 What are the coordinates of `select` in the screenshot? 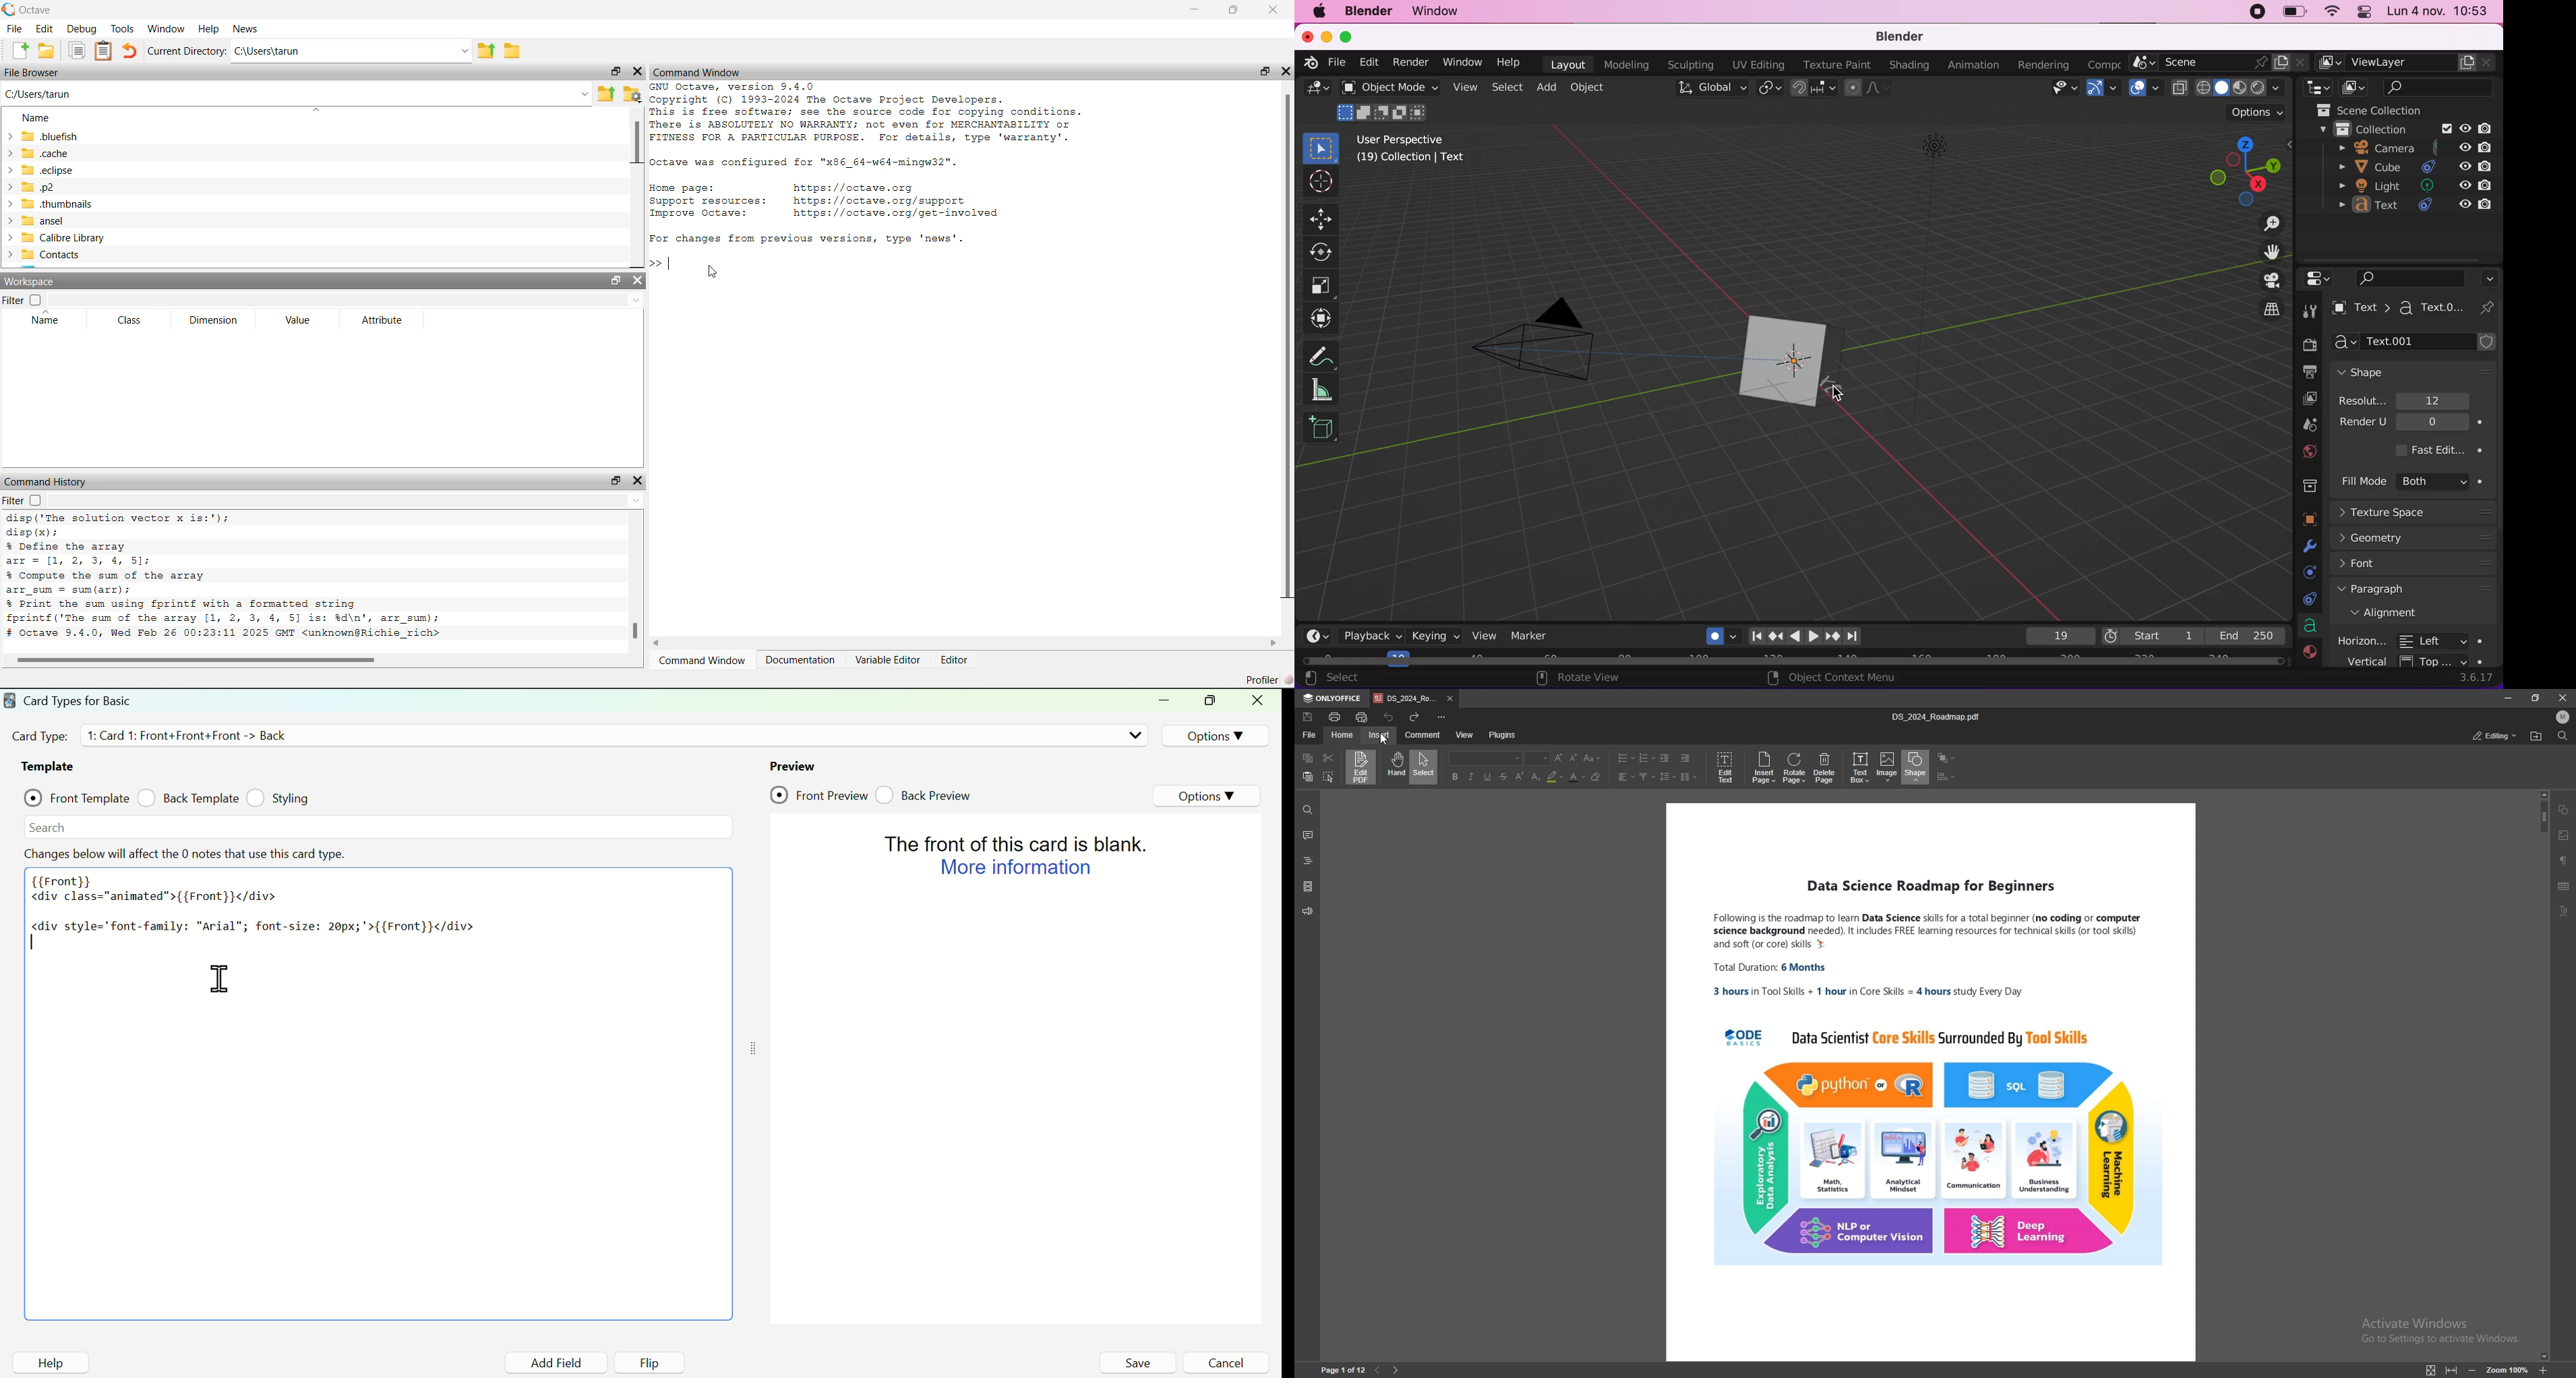 It's located at (1329, 776).